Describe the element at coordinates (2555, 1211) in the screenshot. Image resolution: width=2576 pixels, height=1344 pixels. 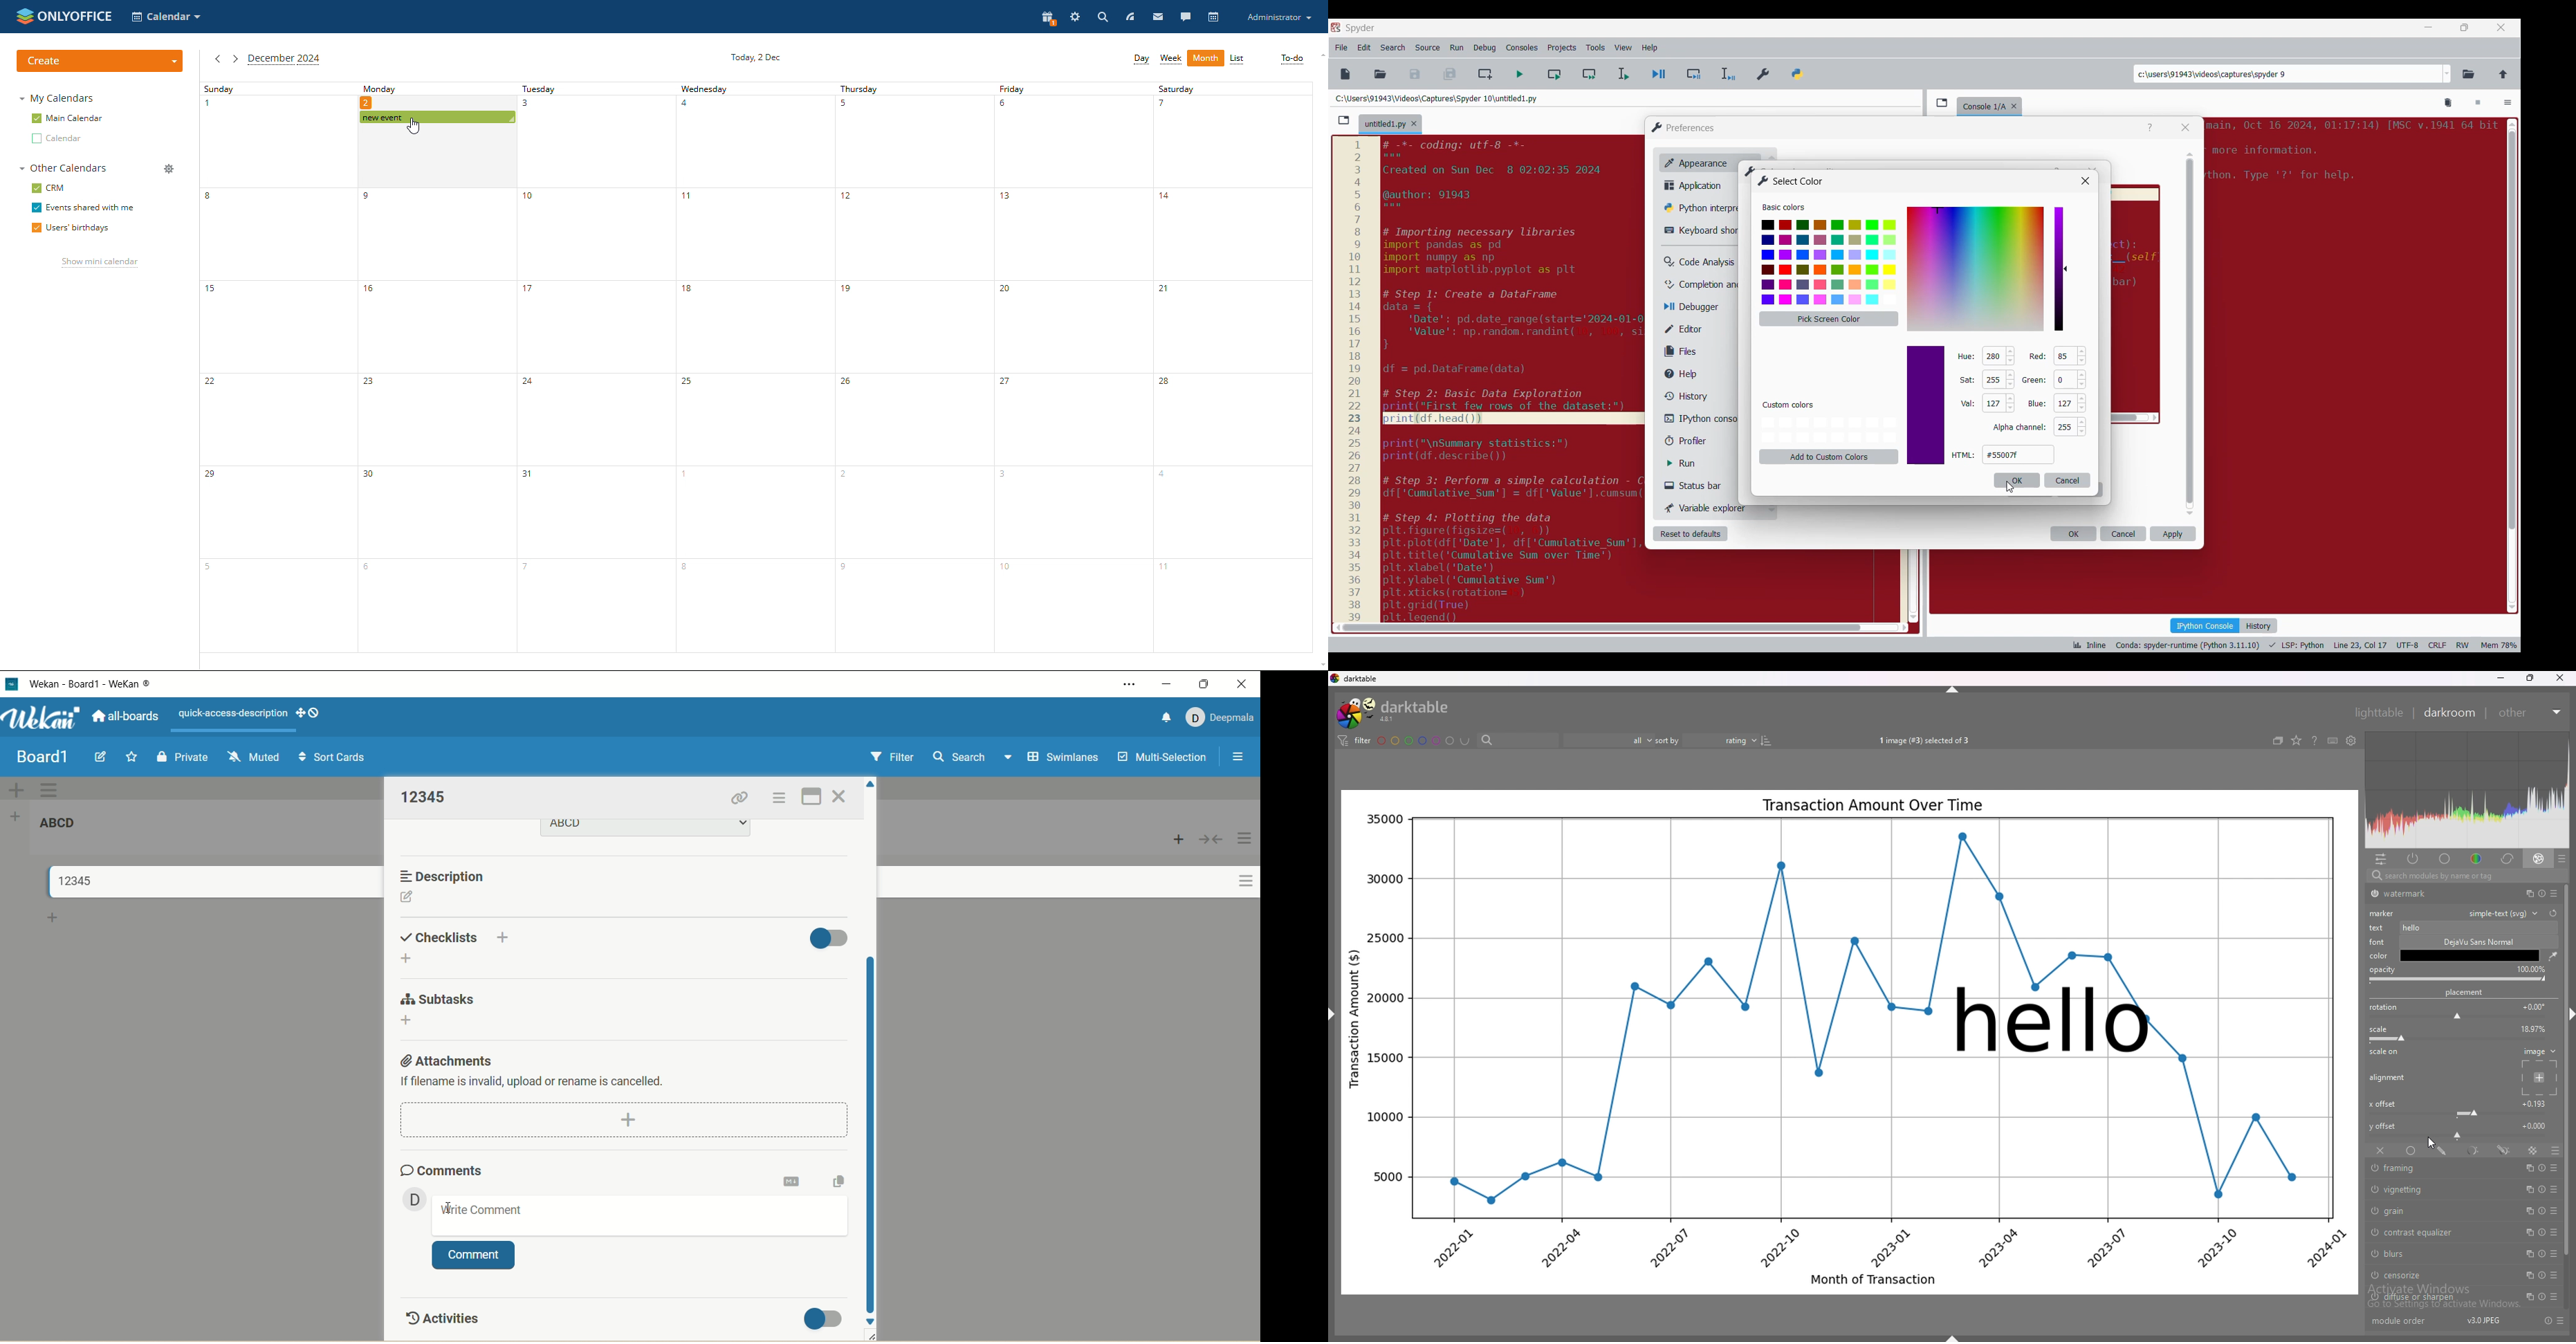
I see `presets` at that location.